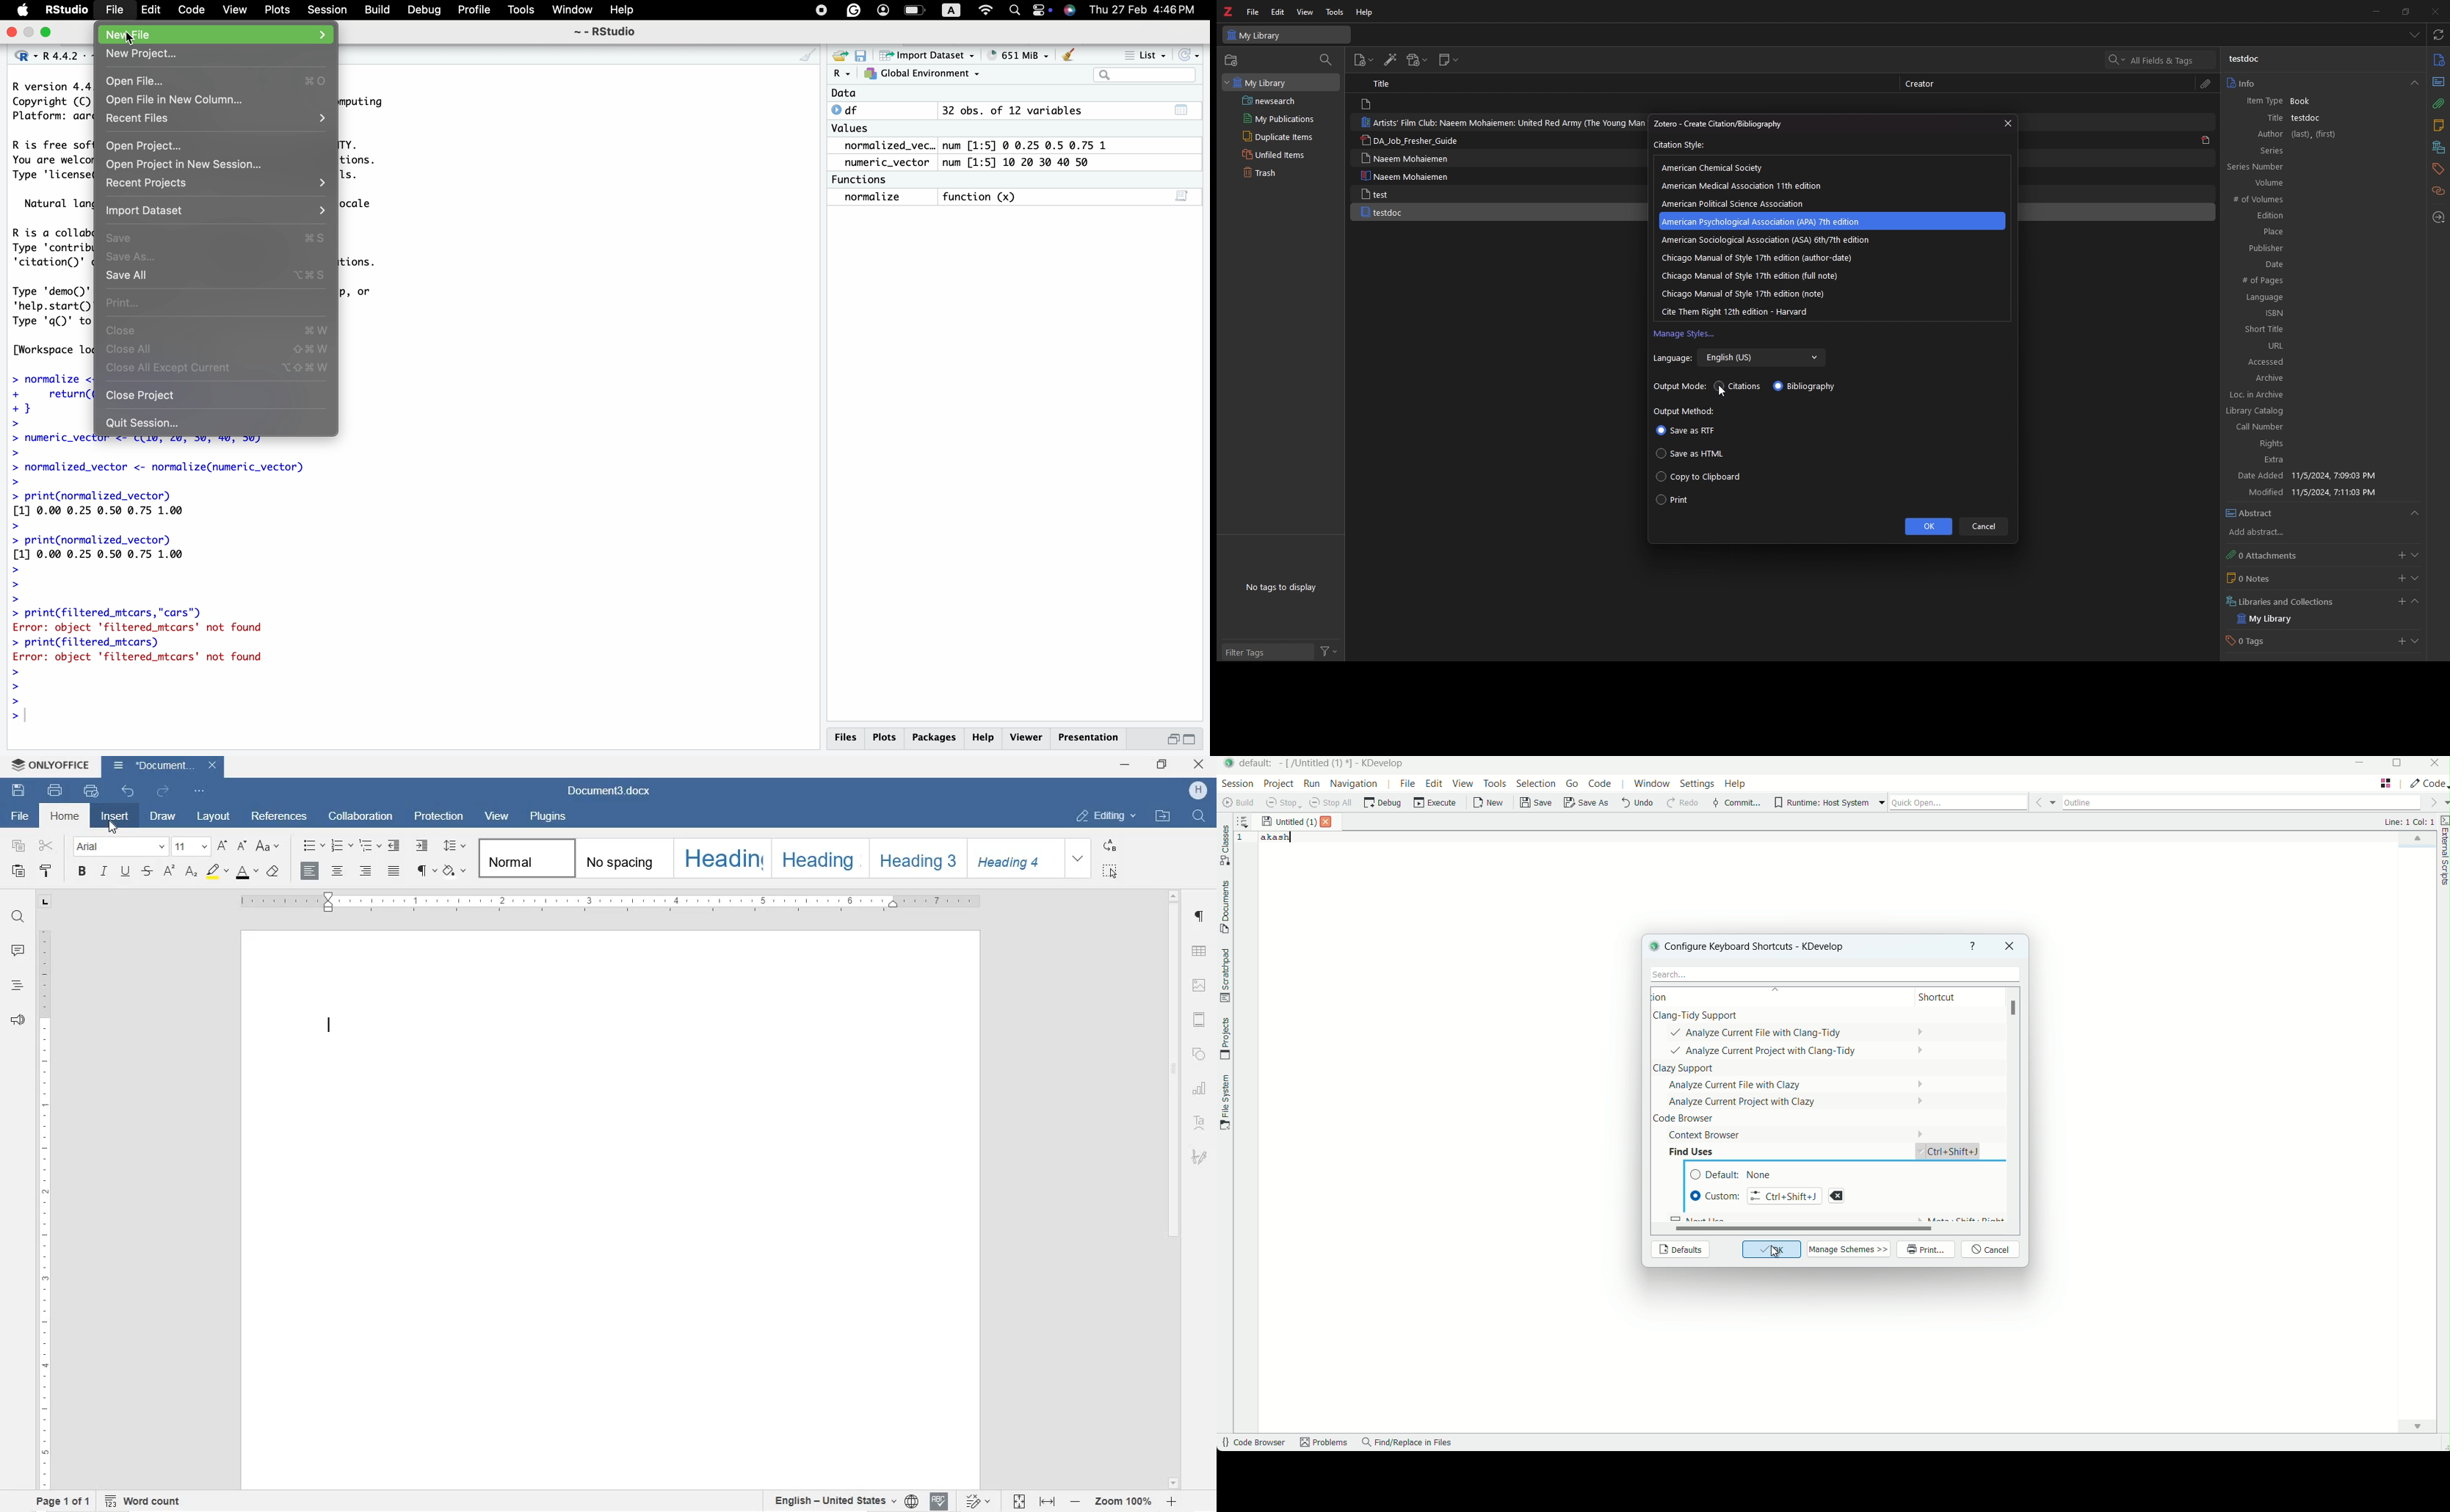 This screenshot has height=1512, width=2464. What do you see at coordinates (2318, 183) in the screenshot?
I see `Volume` at bounding box center [2318, 183].